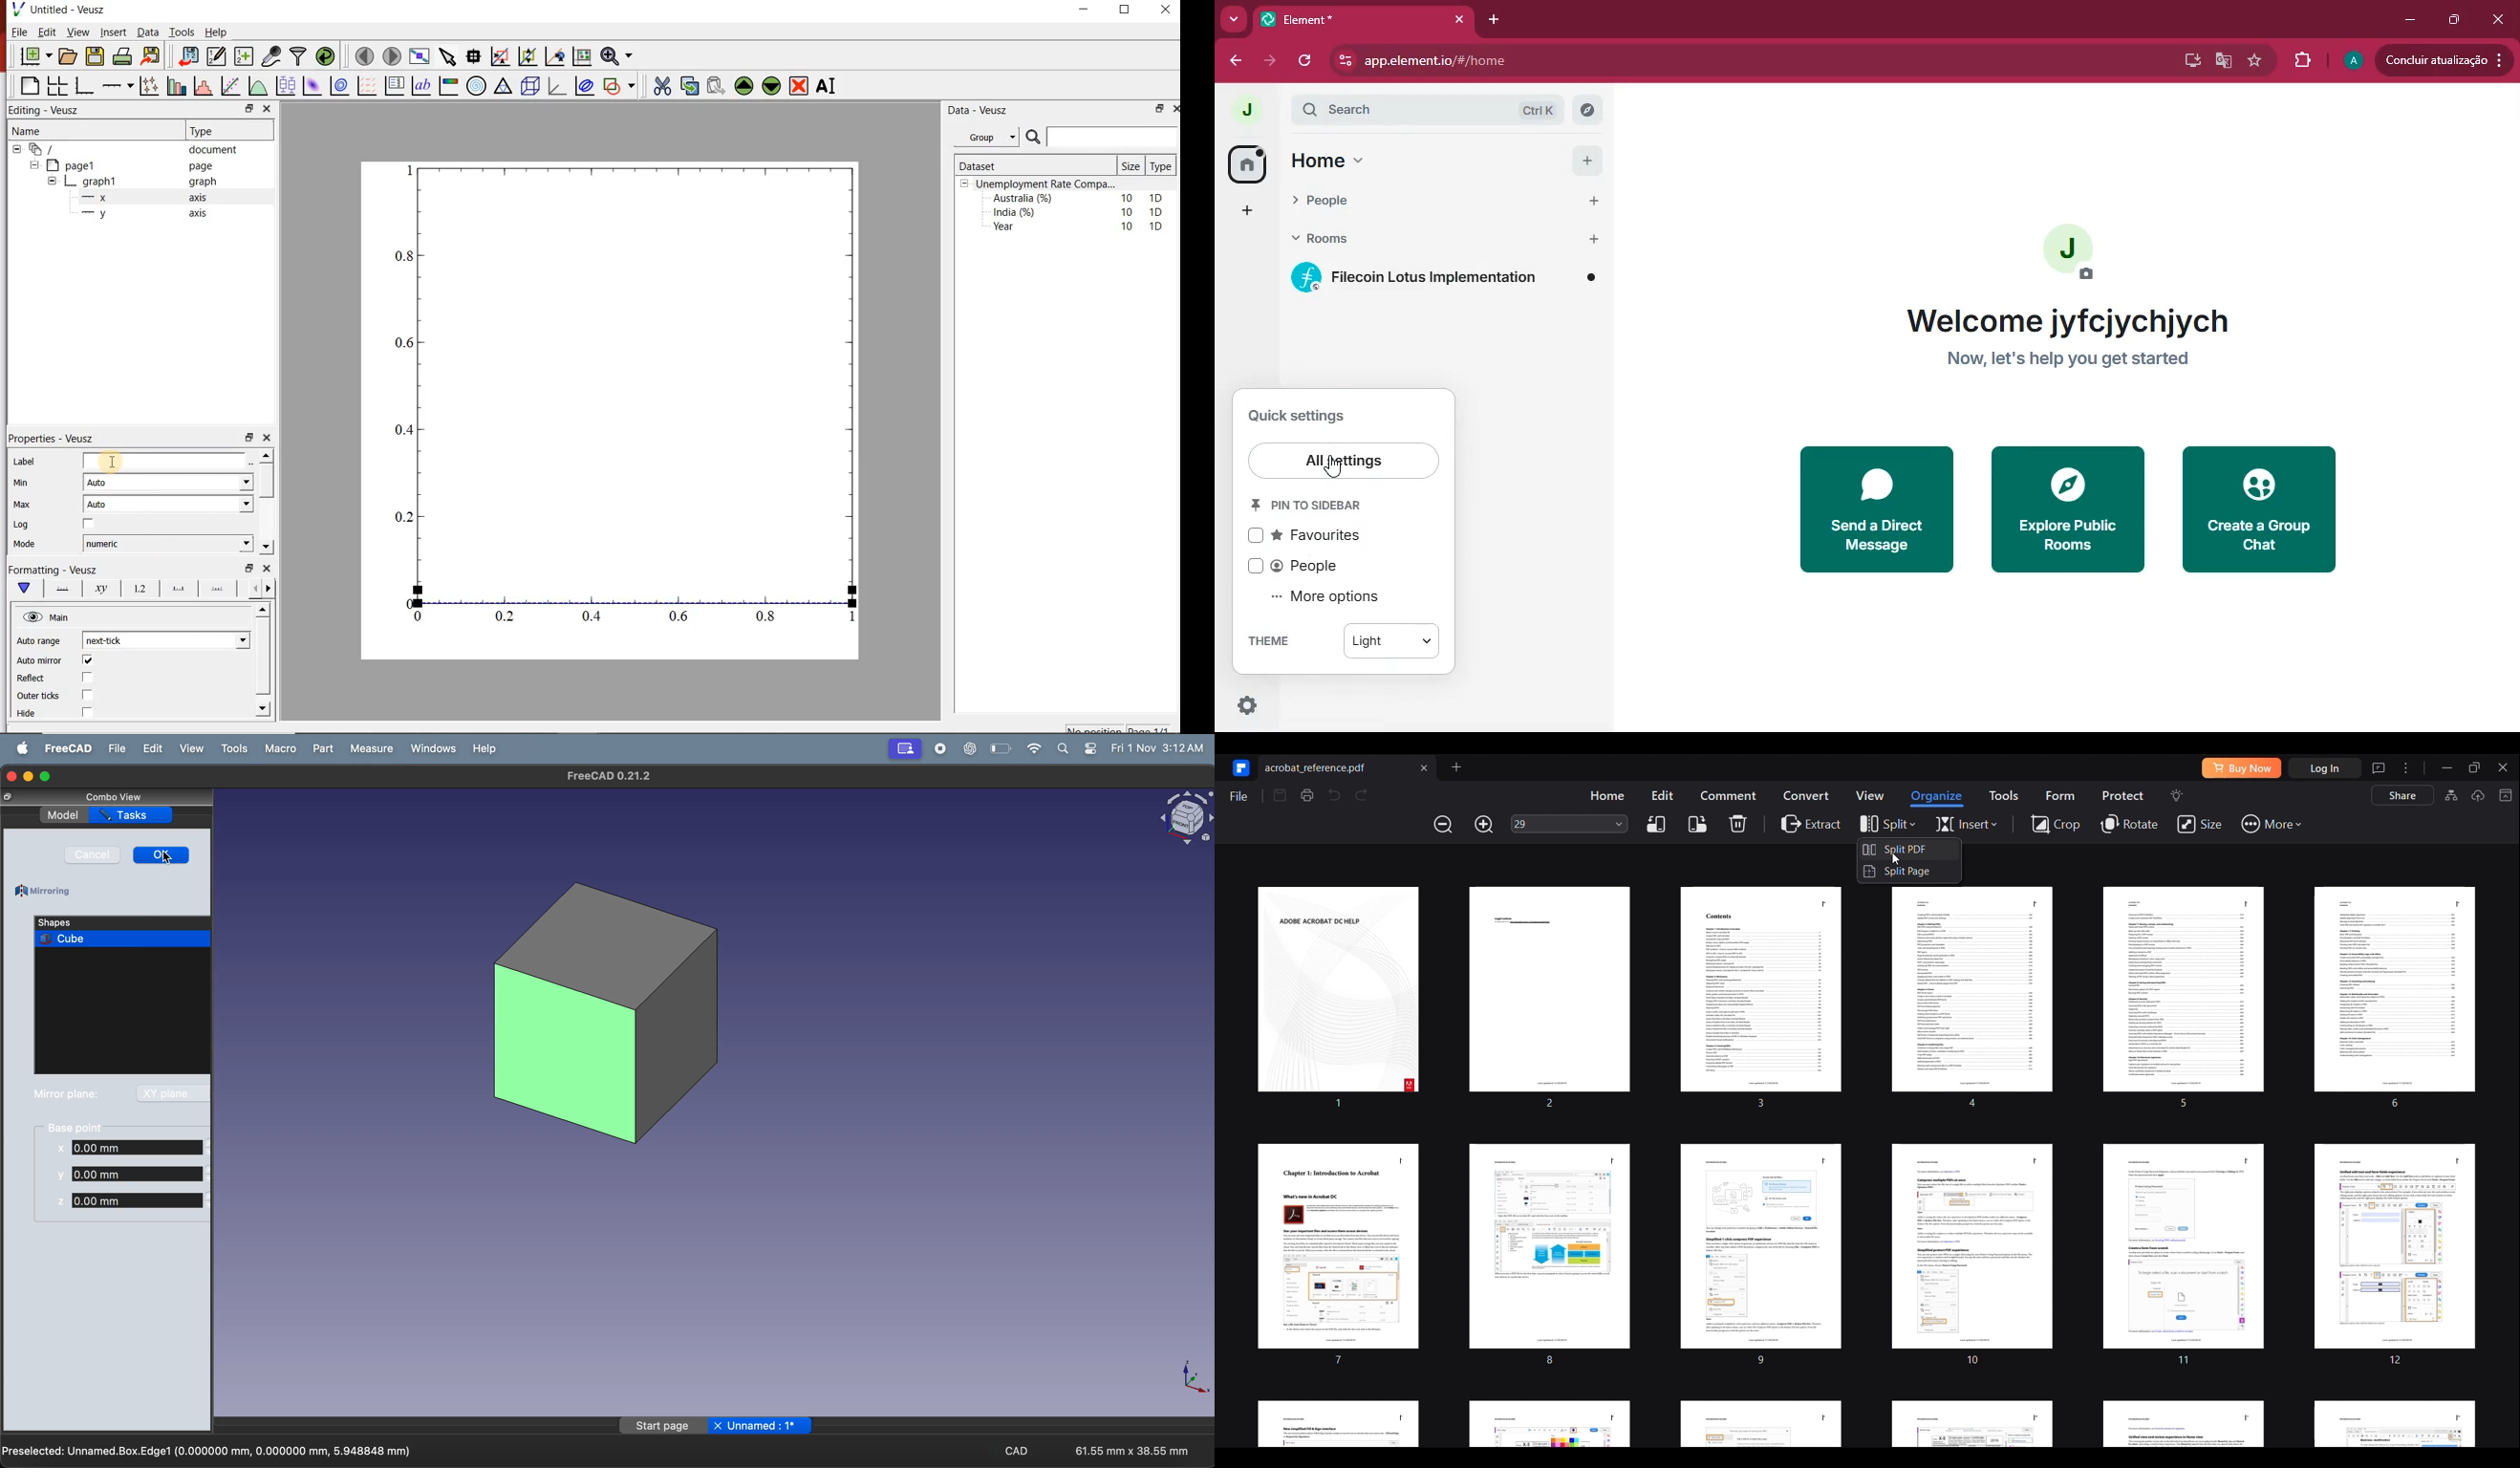 Image resolution: width=2520 pixels, height=1484 pixels. Describe the element at coordinates (989, 137) in the screenshot. I see `Group` at that location.